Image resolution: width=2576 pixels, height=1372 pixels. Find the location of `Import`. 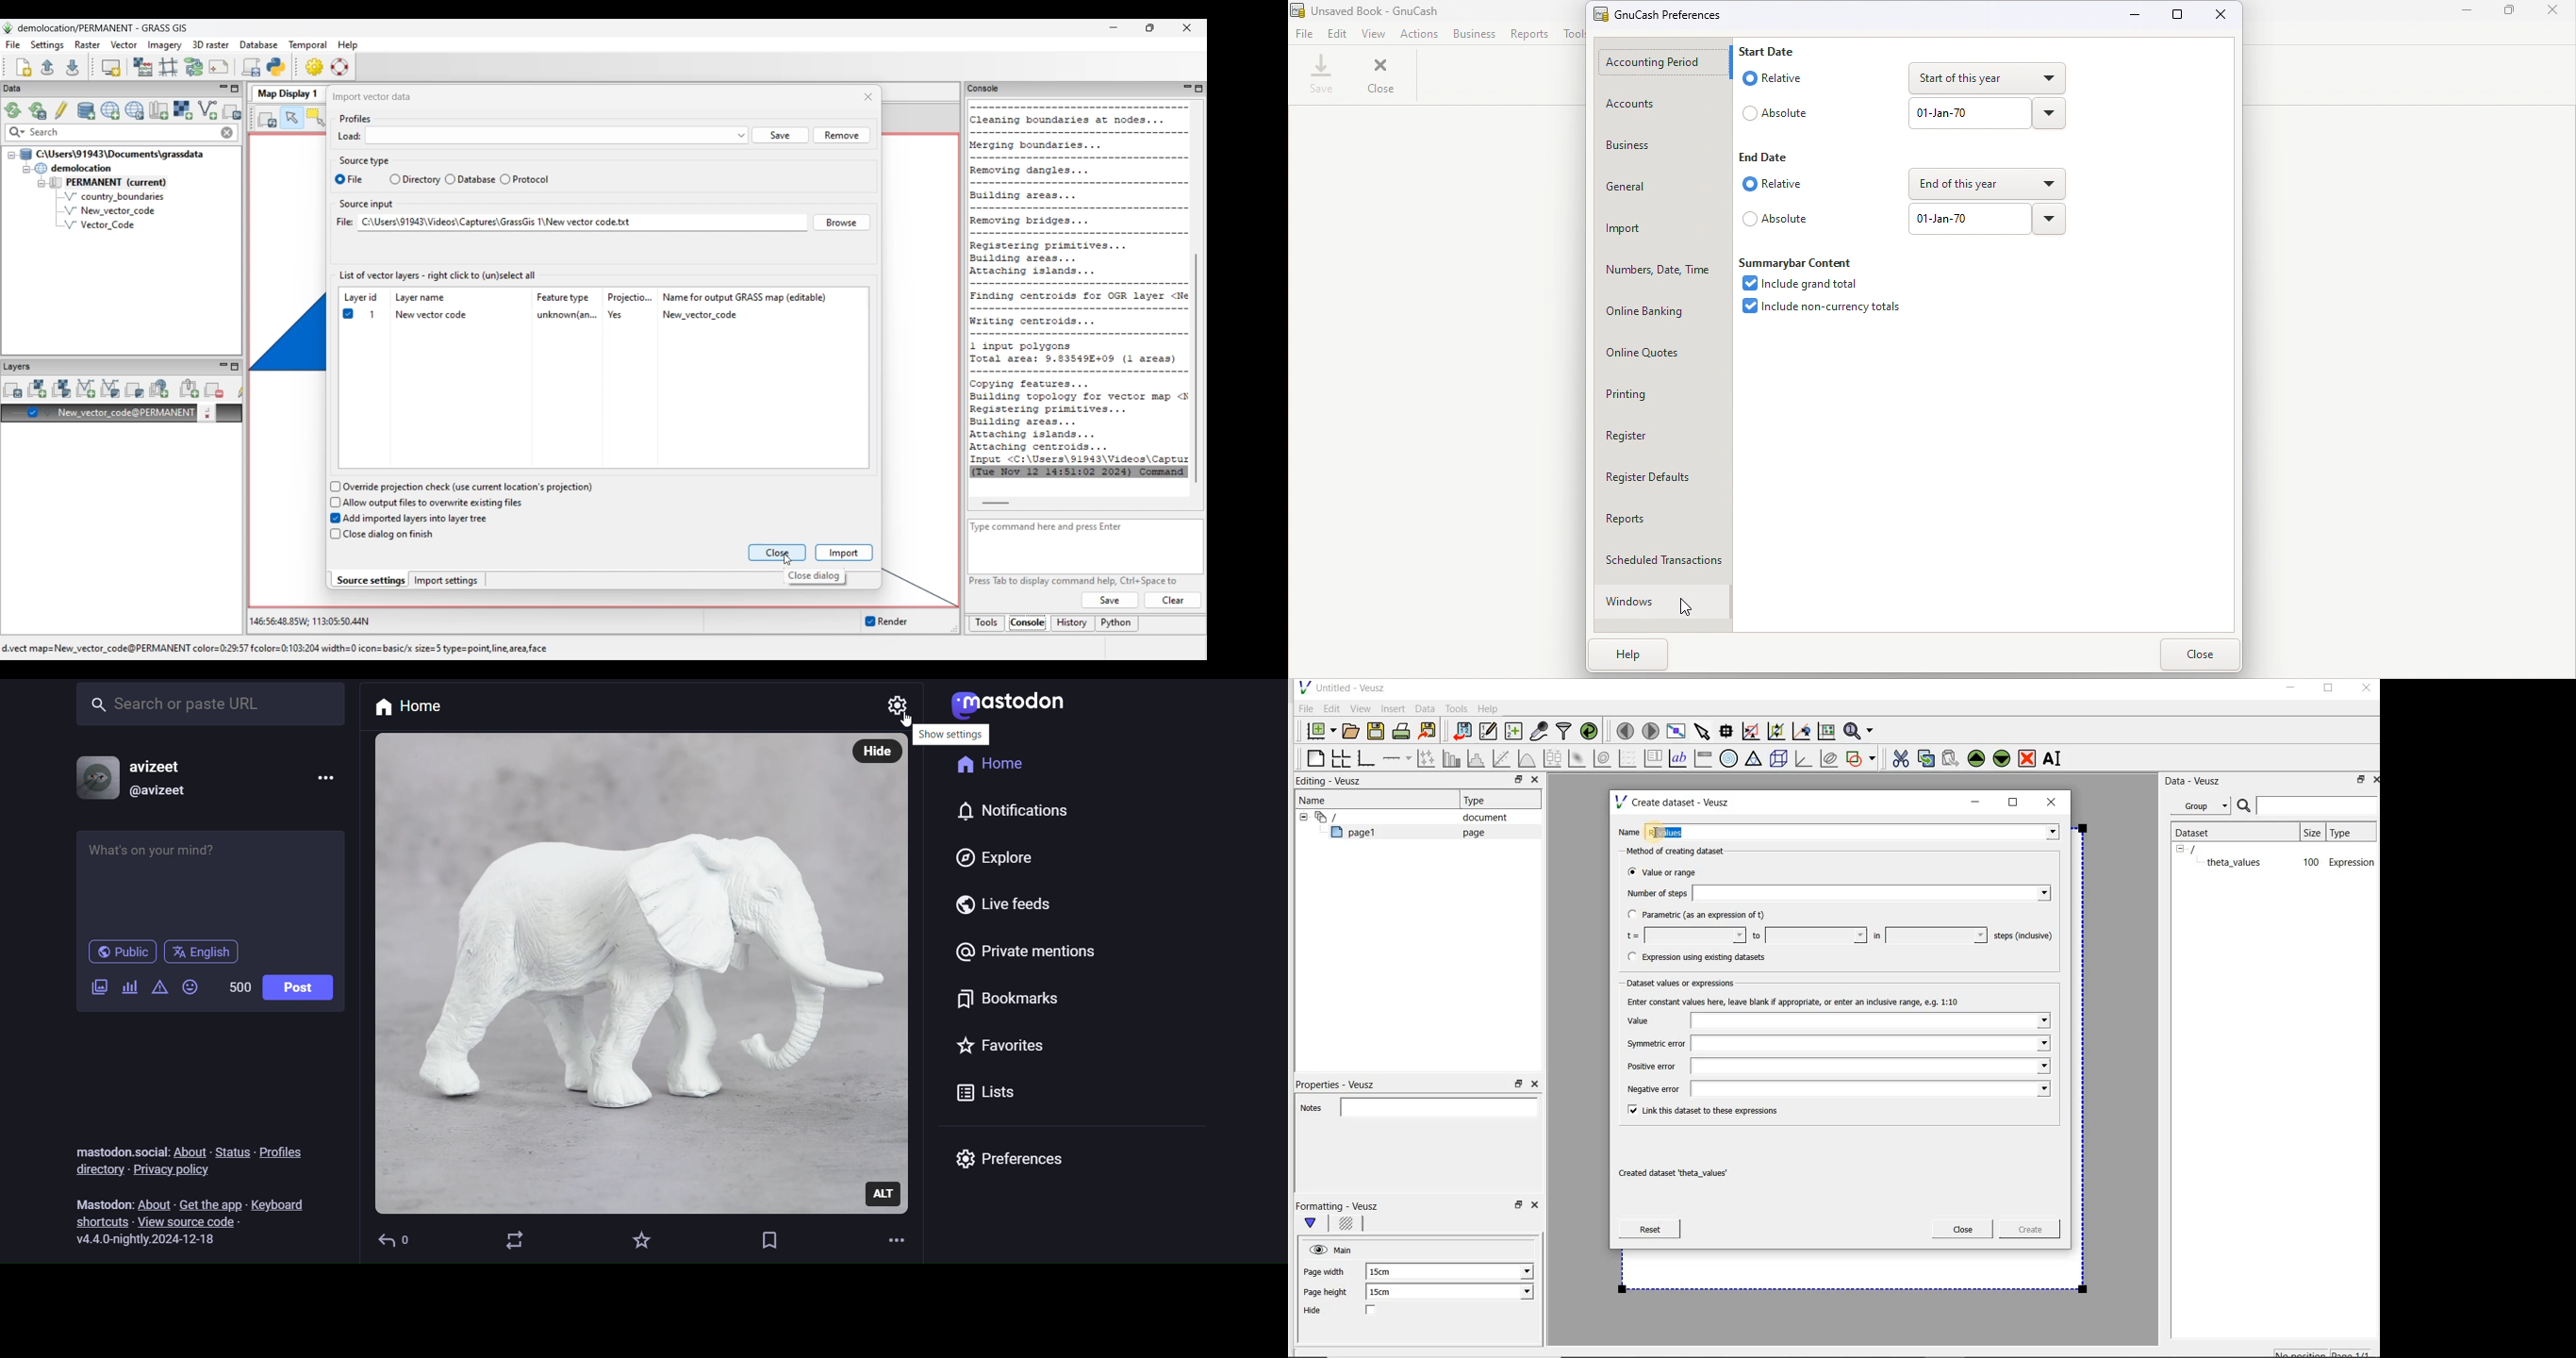

Import is located at coordinates (1662, 226).